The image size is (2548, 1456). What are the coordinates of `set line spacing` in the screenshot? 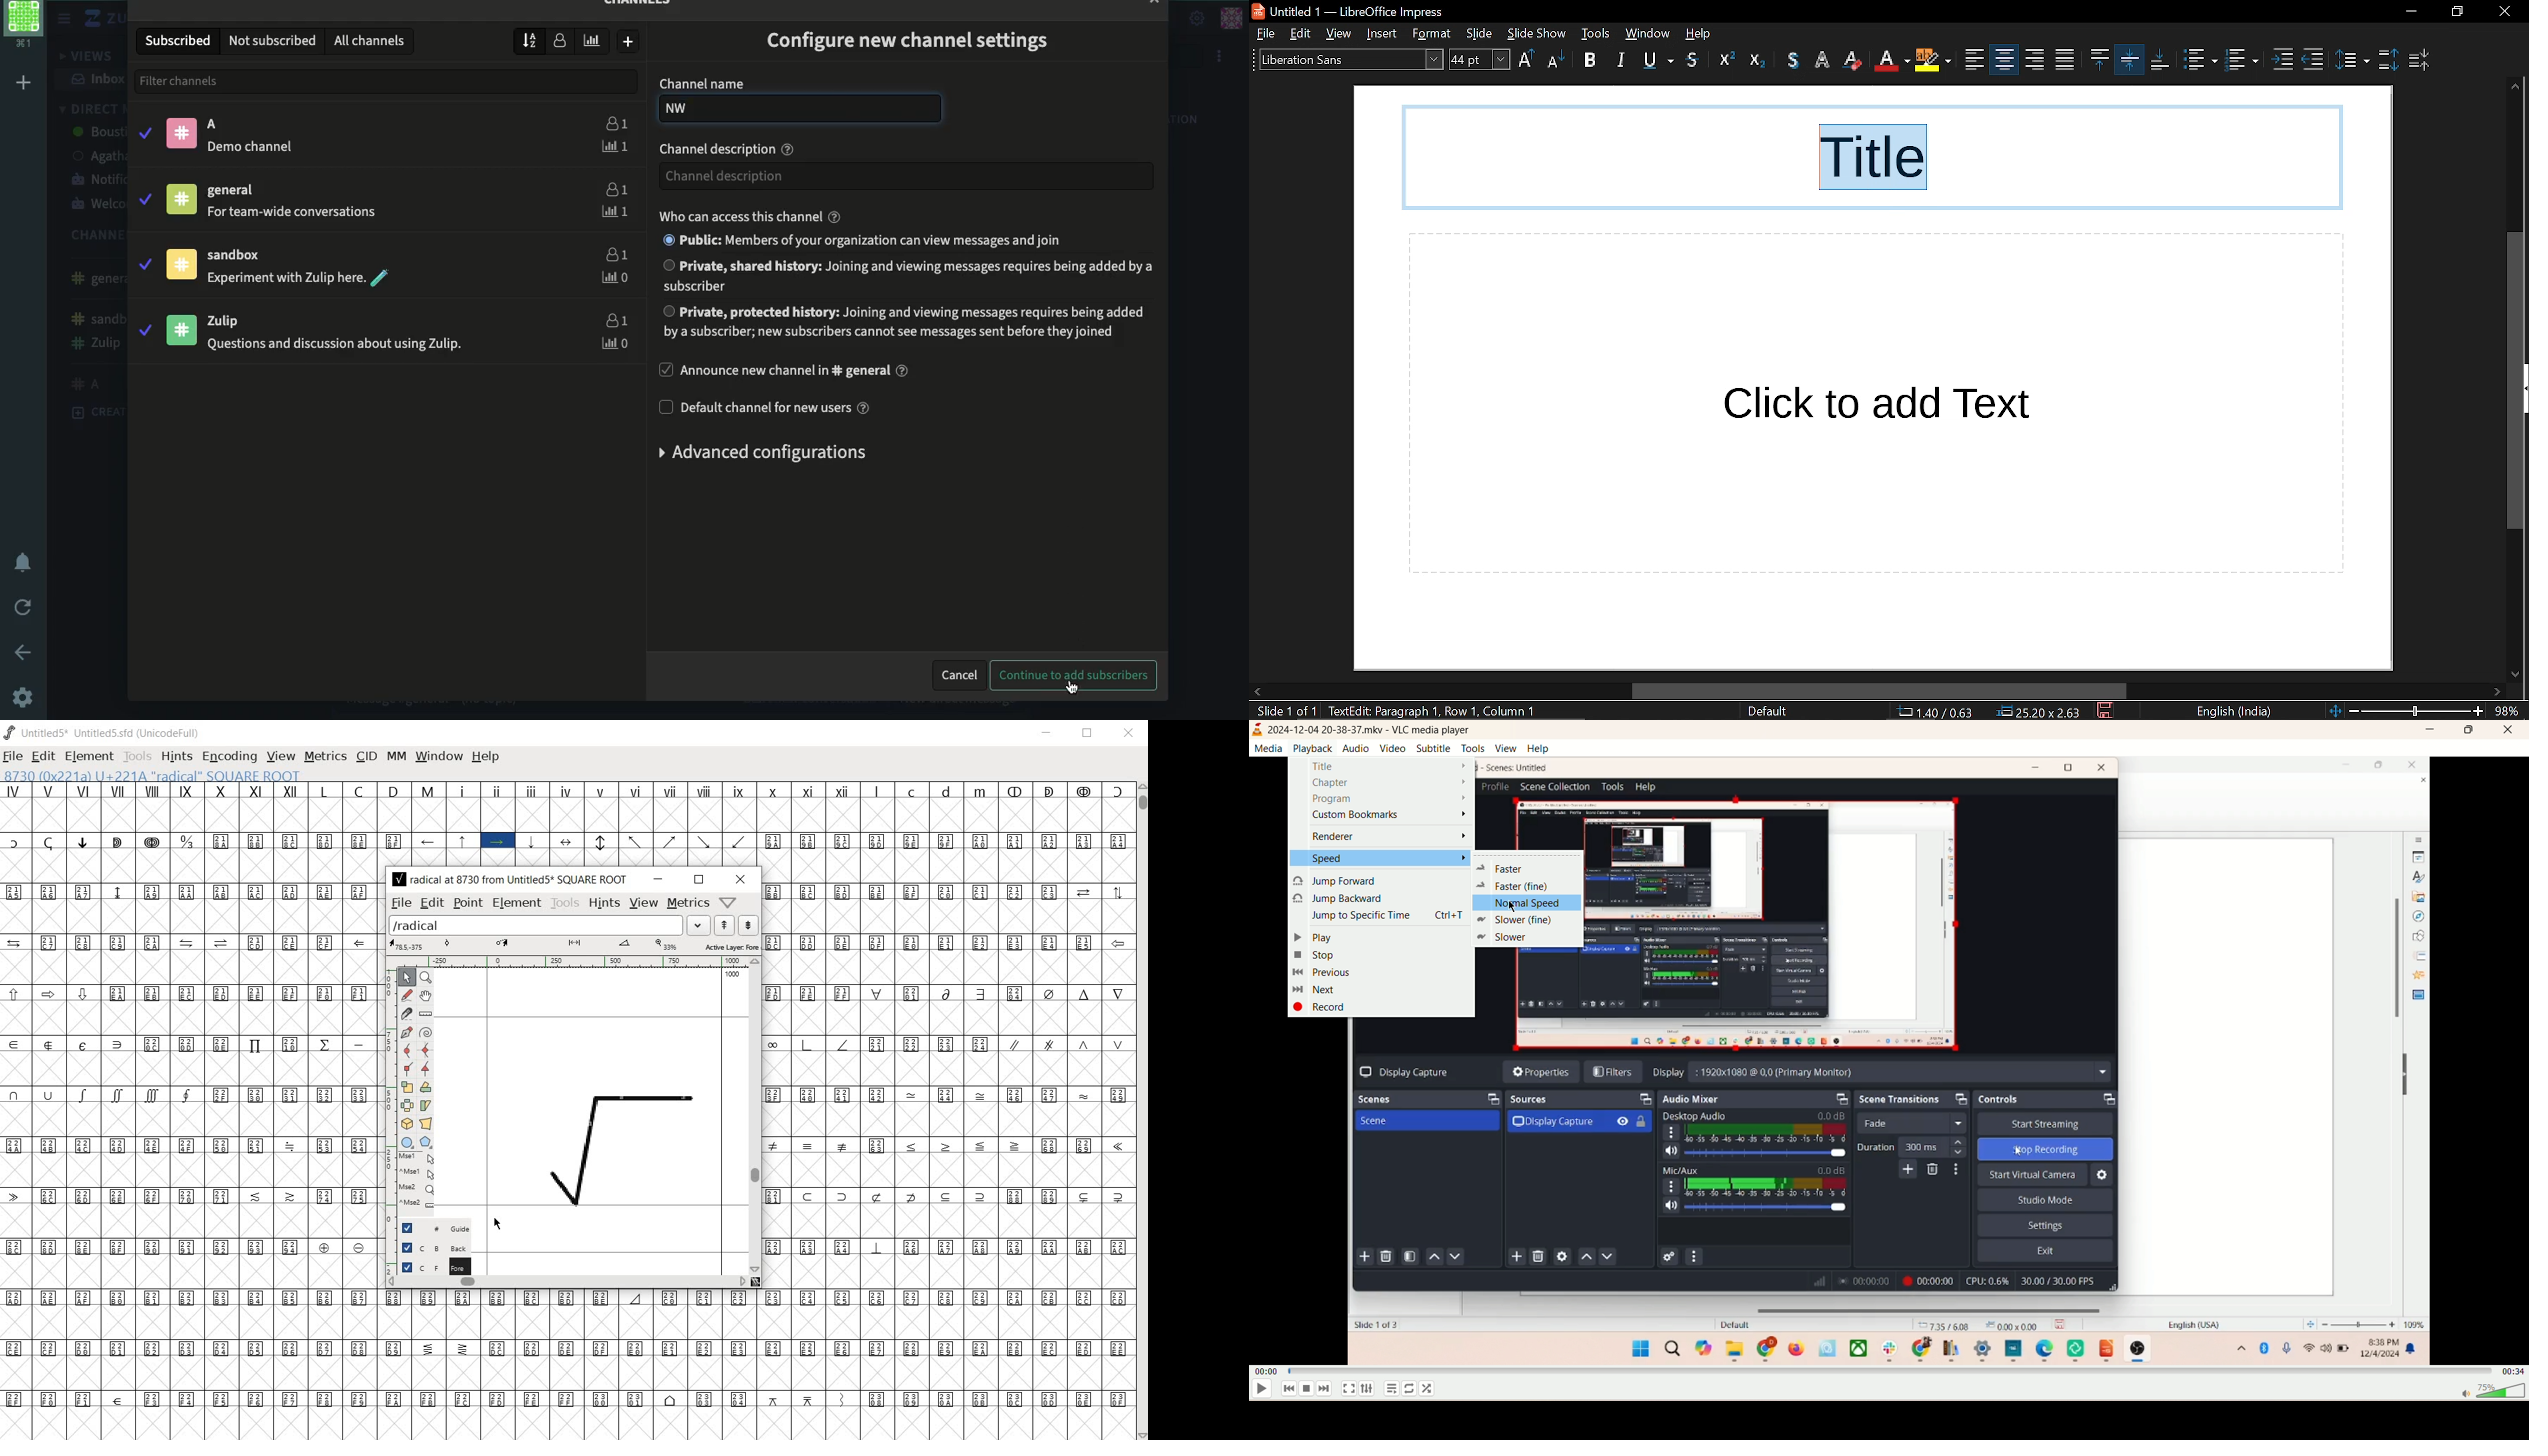 It's located at (2352, 58).